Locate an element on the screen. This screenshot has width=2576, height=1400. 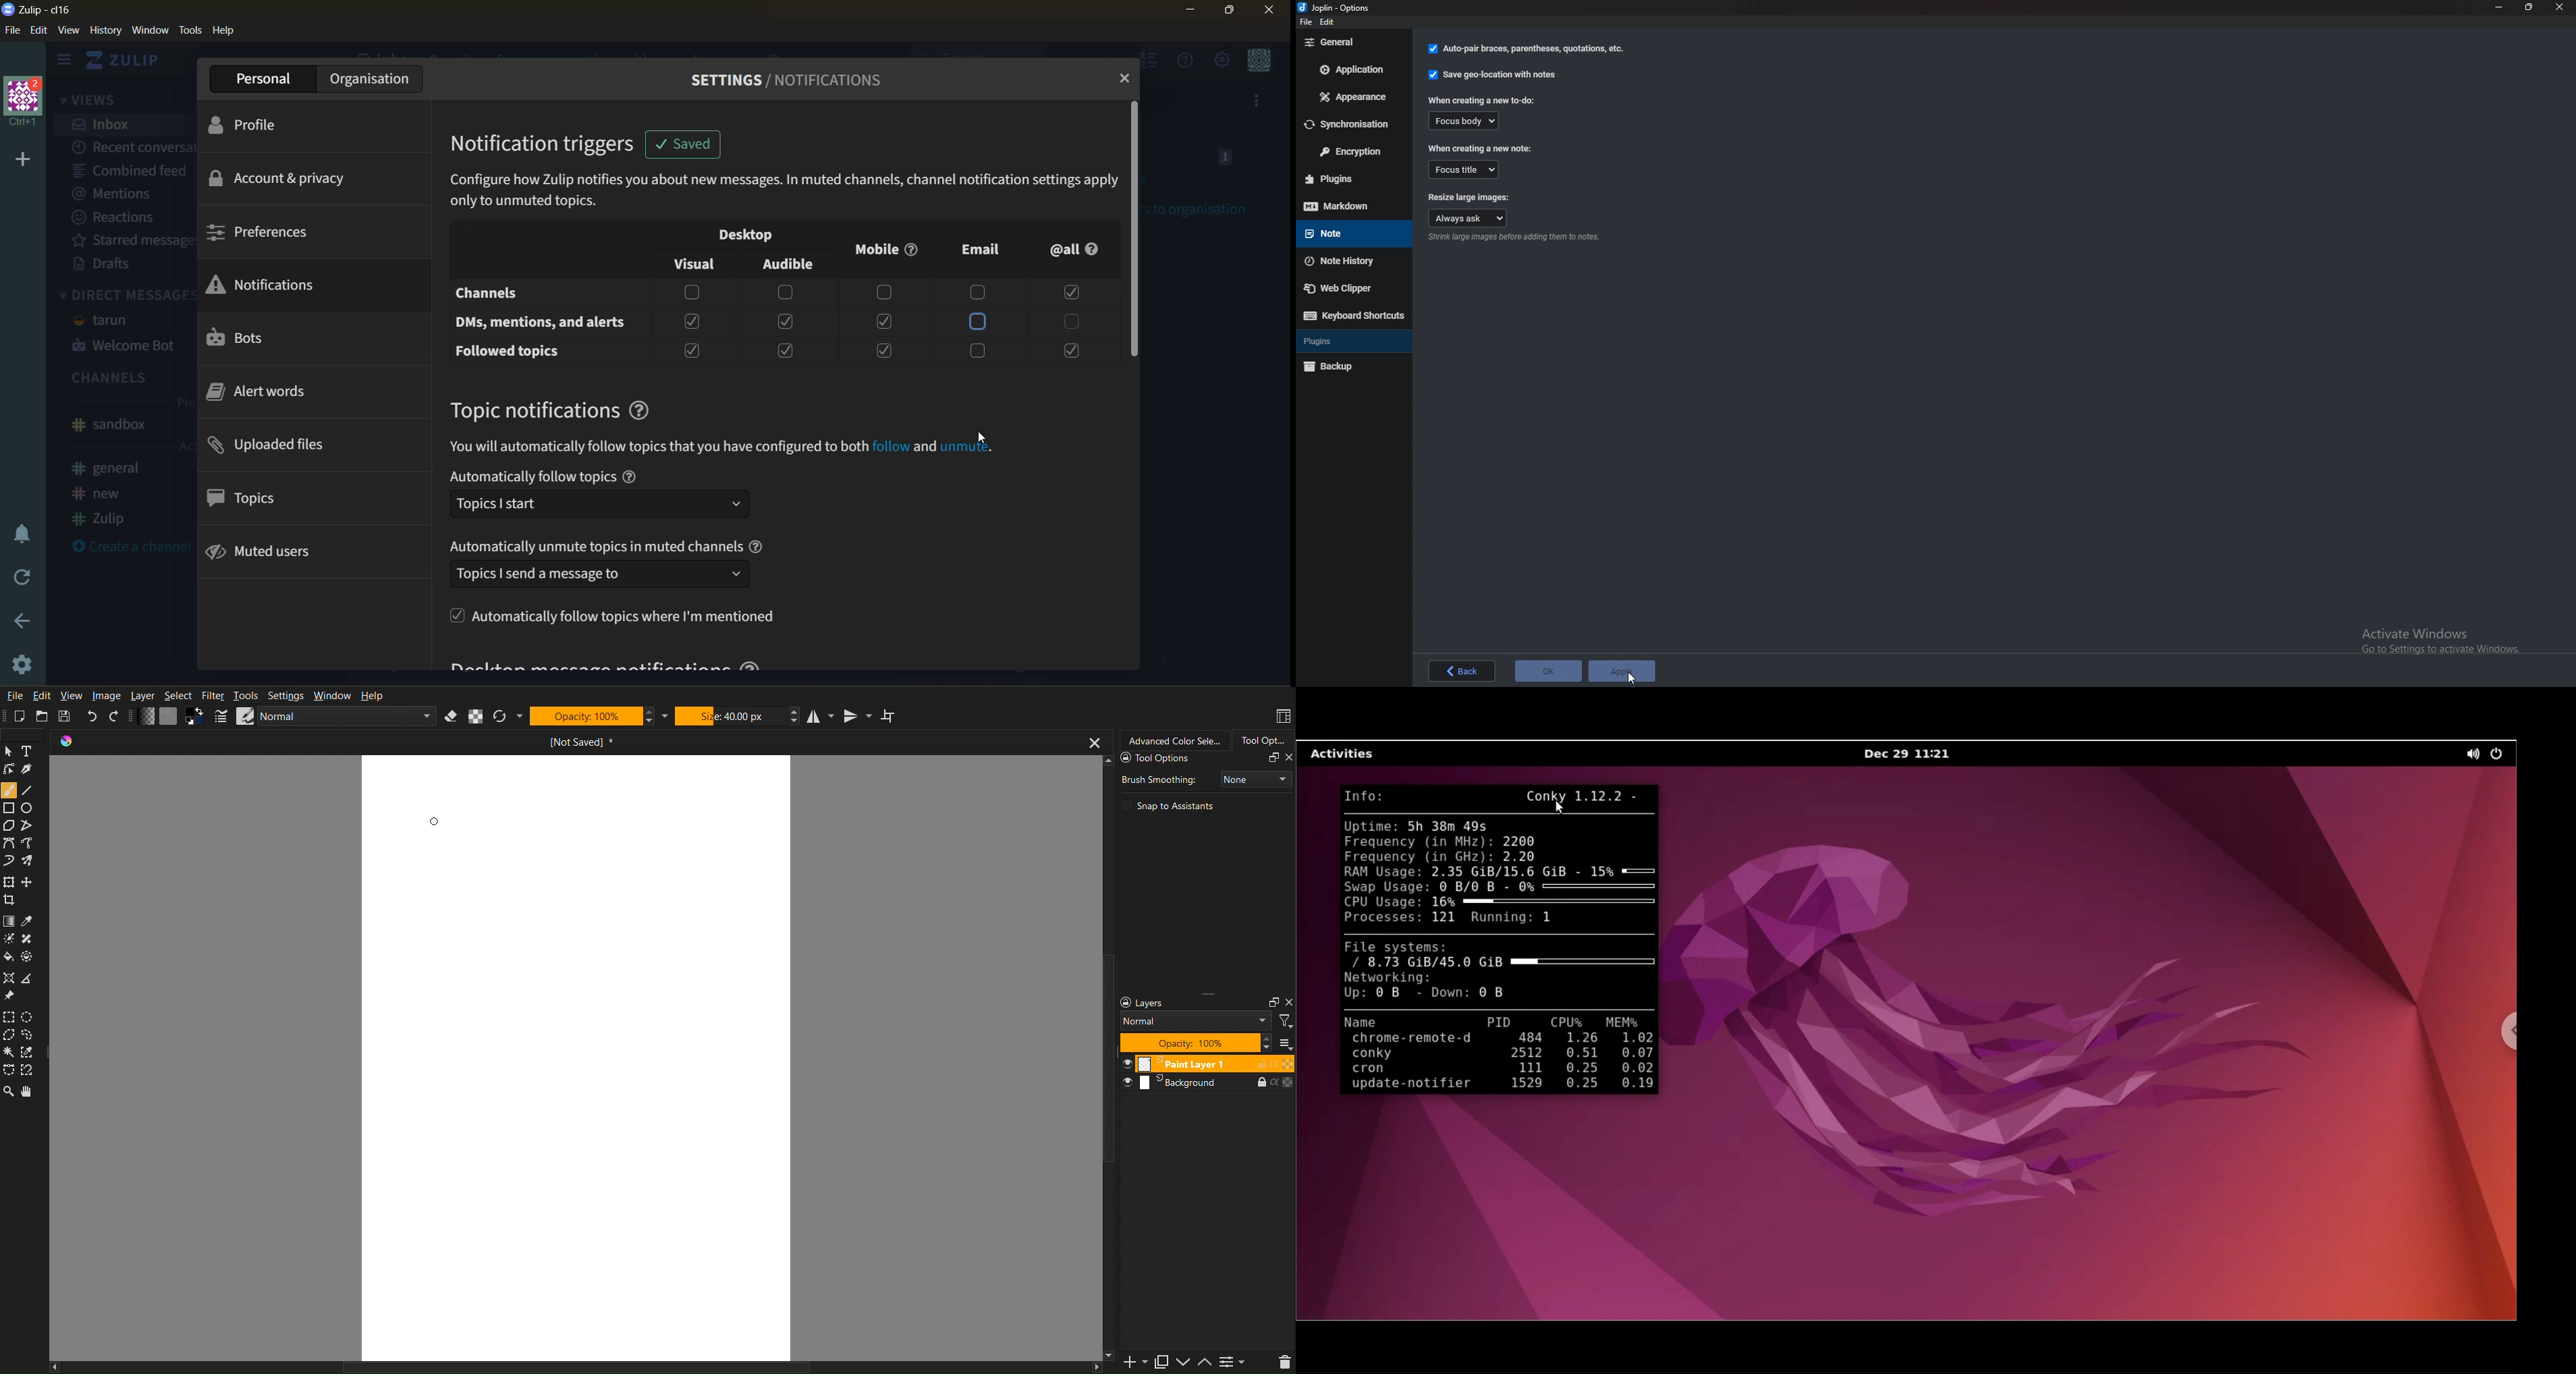
Circle is located at coordinates (30, 808).